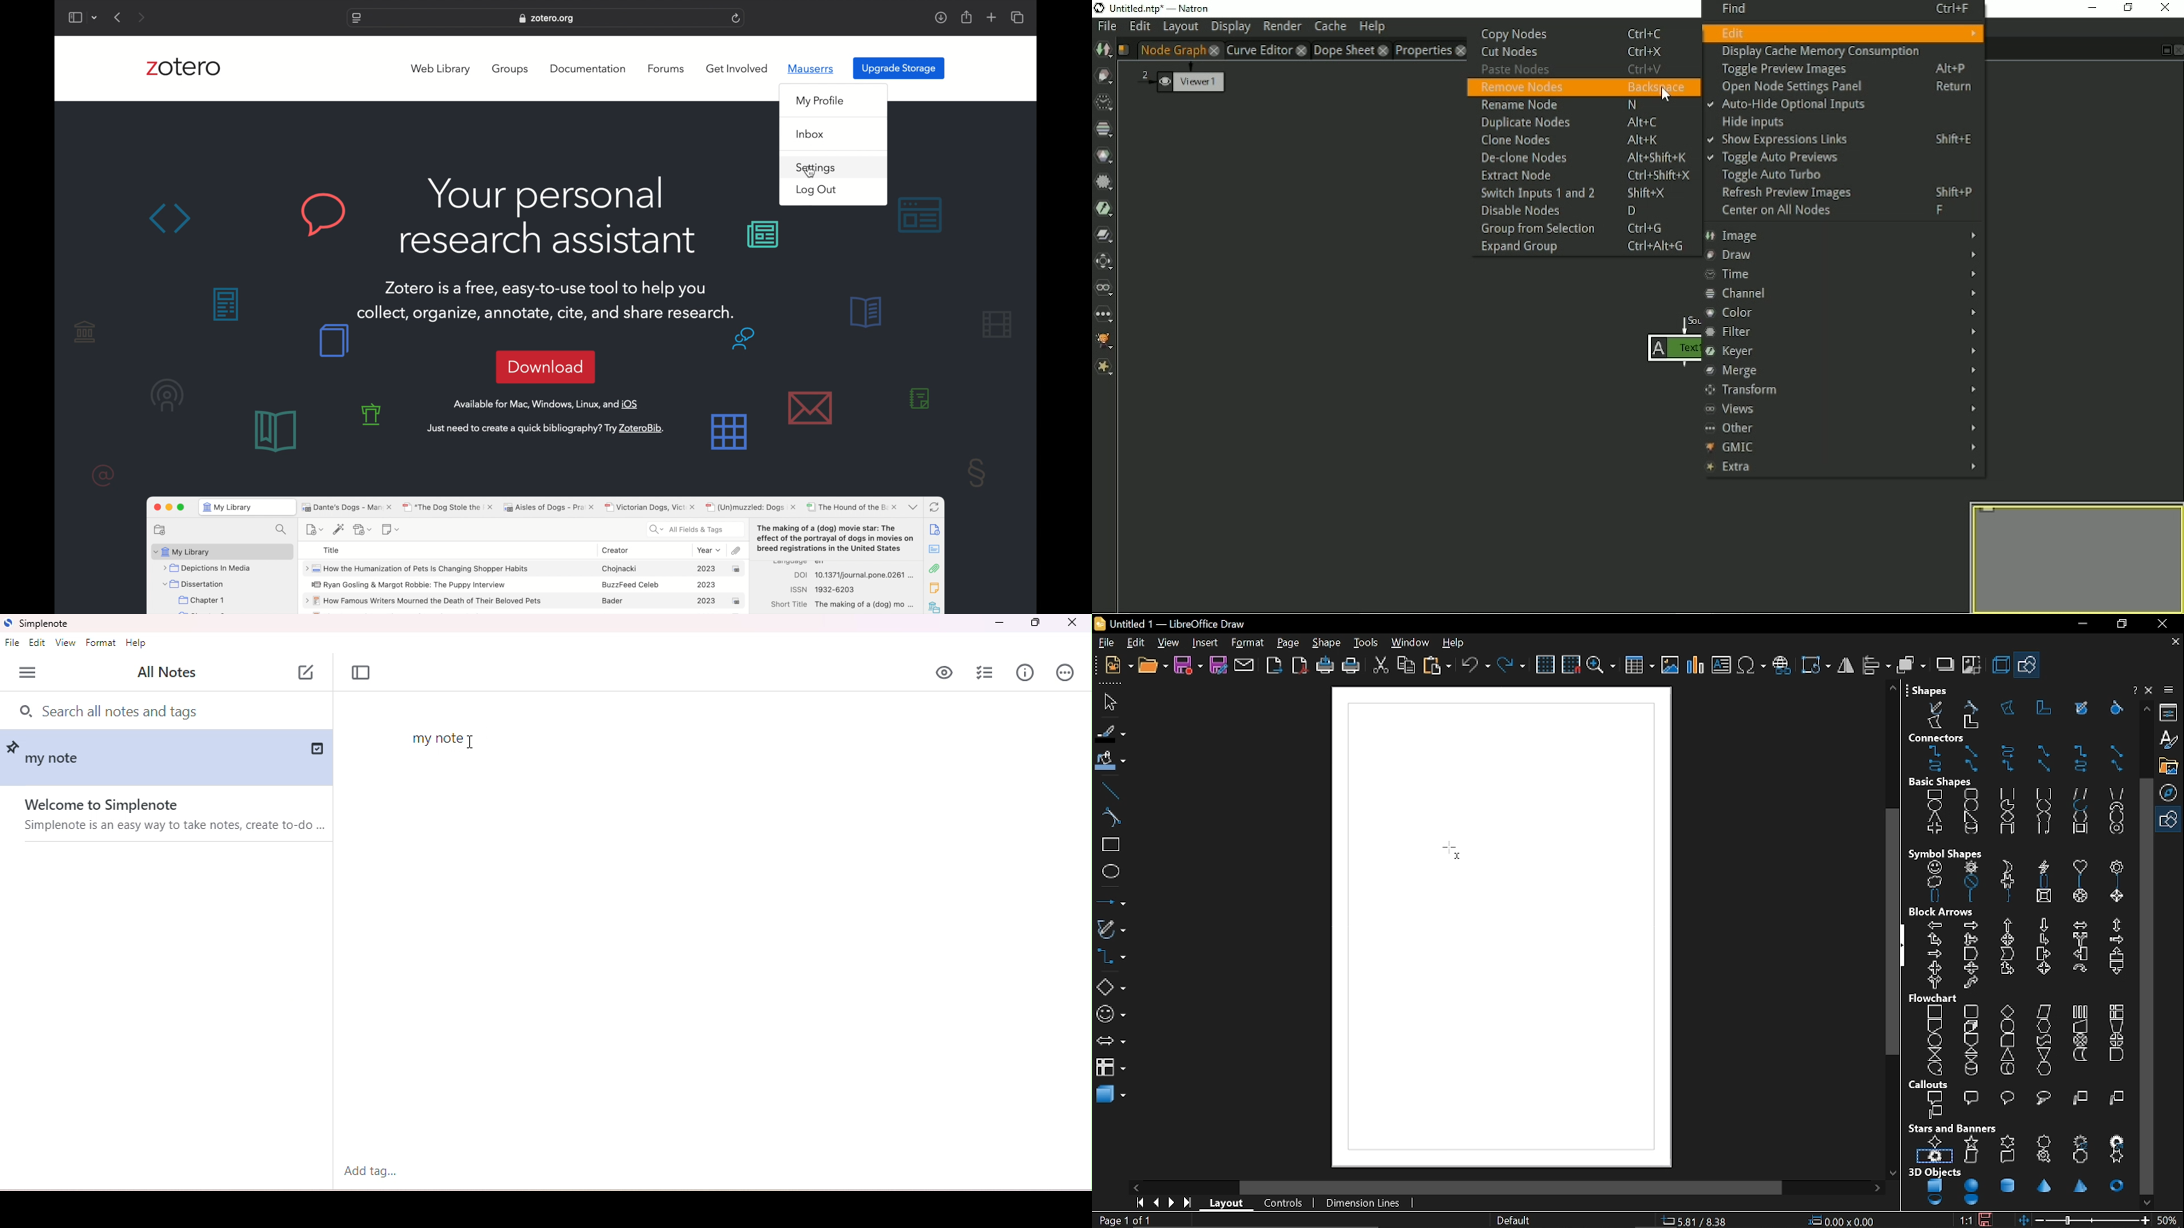 Image resolution: width=2184 pixels, height=1232 pixels. I want to click on available for mac, windows, linux and OS, so click(547, 404).